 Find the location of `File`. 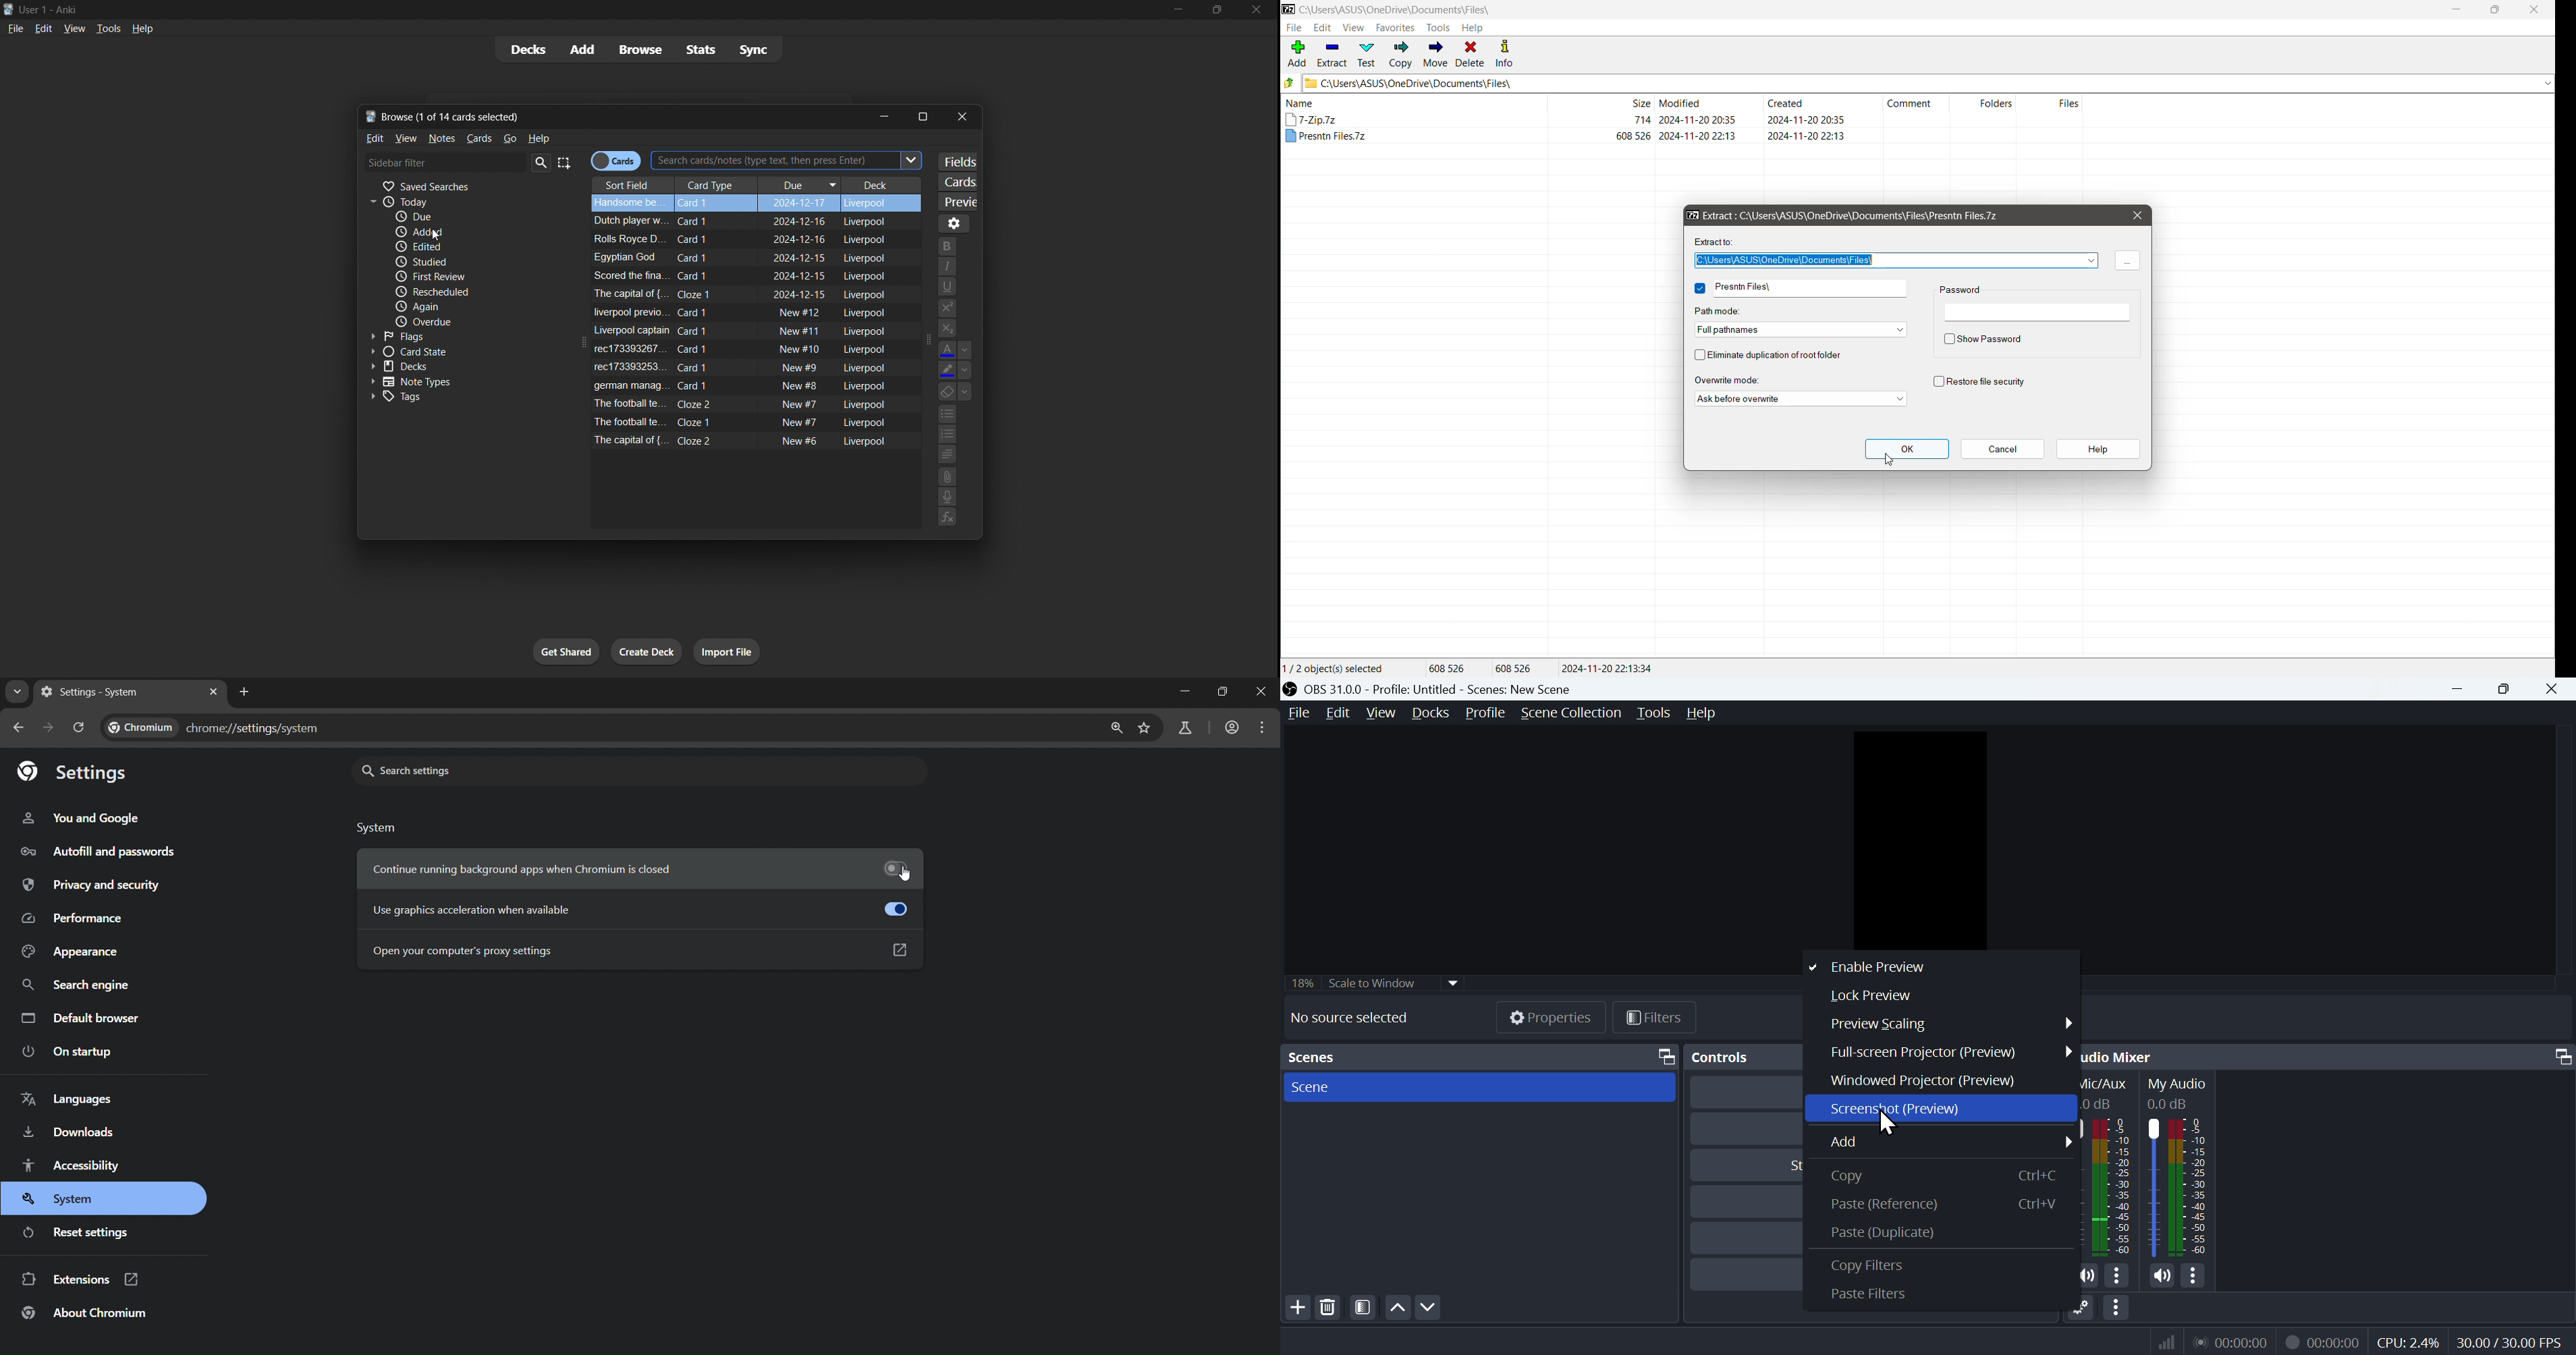

File is located at coordinates (1296, 714).